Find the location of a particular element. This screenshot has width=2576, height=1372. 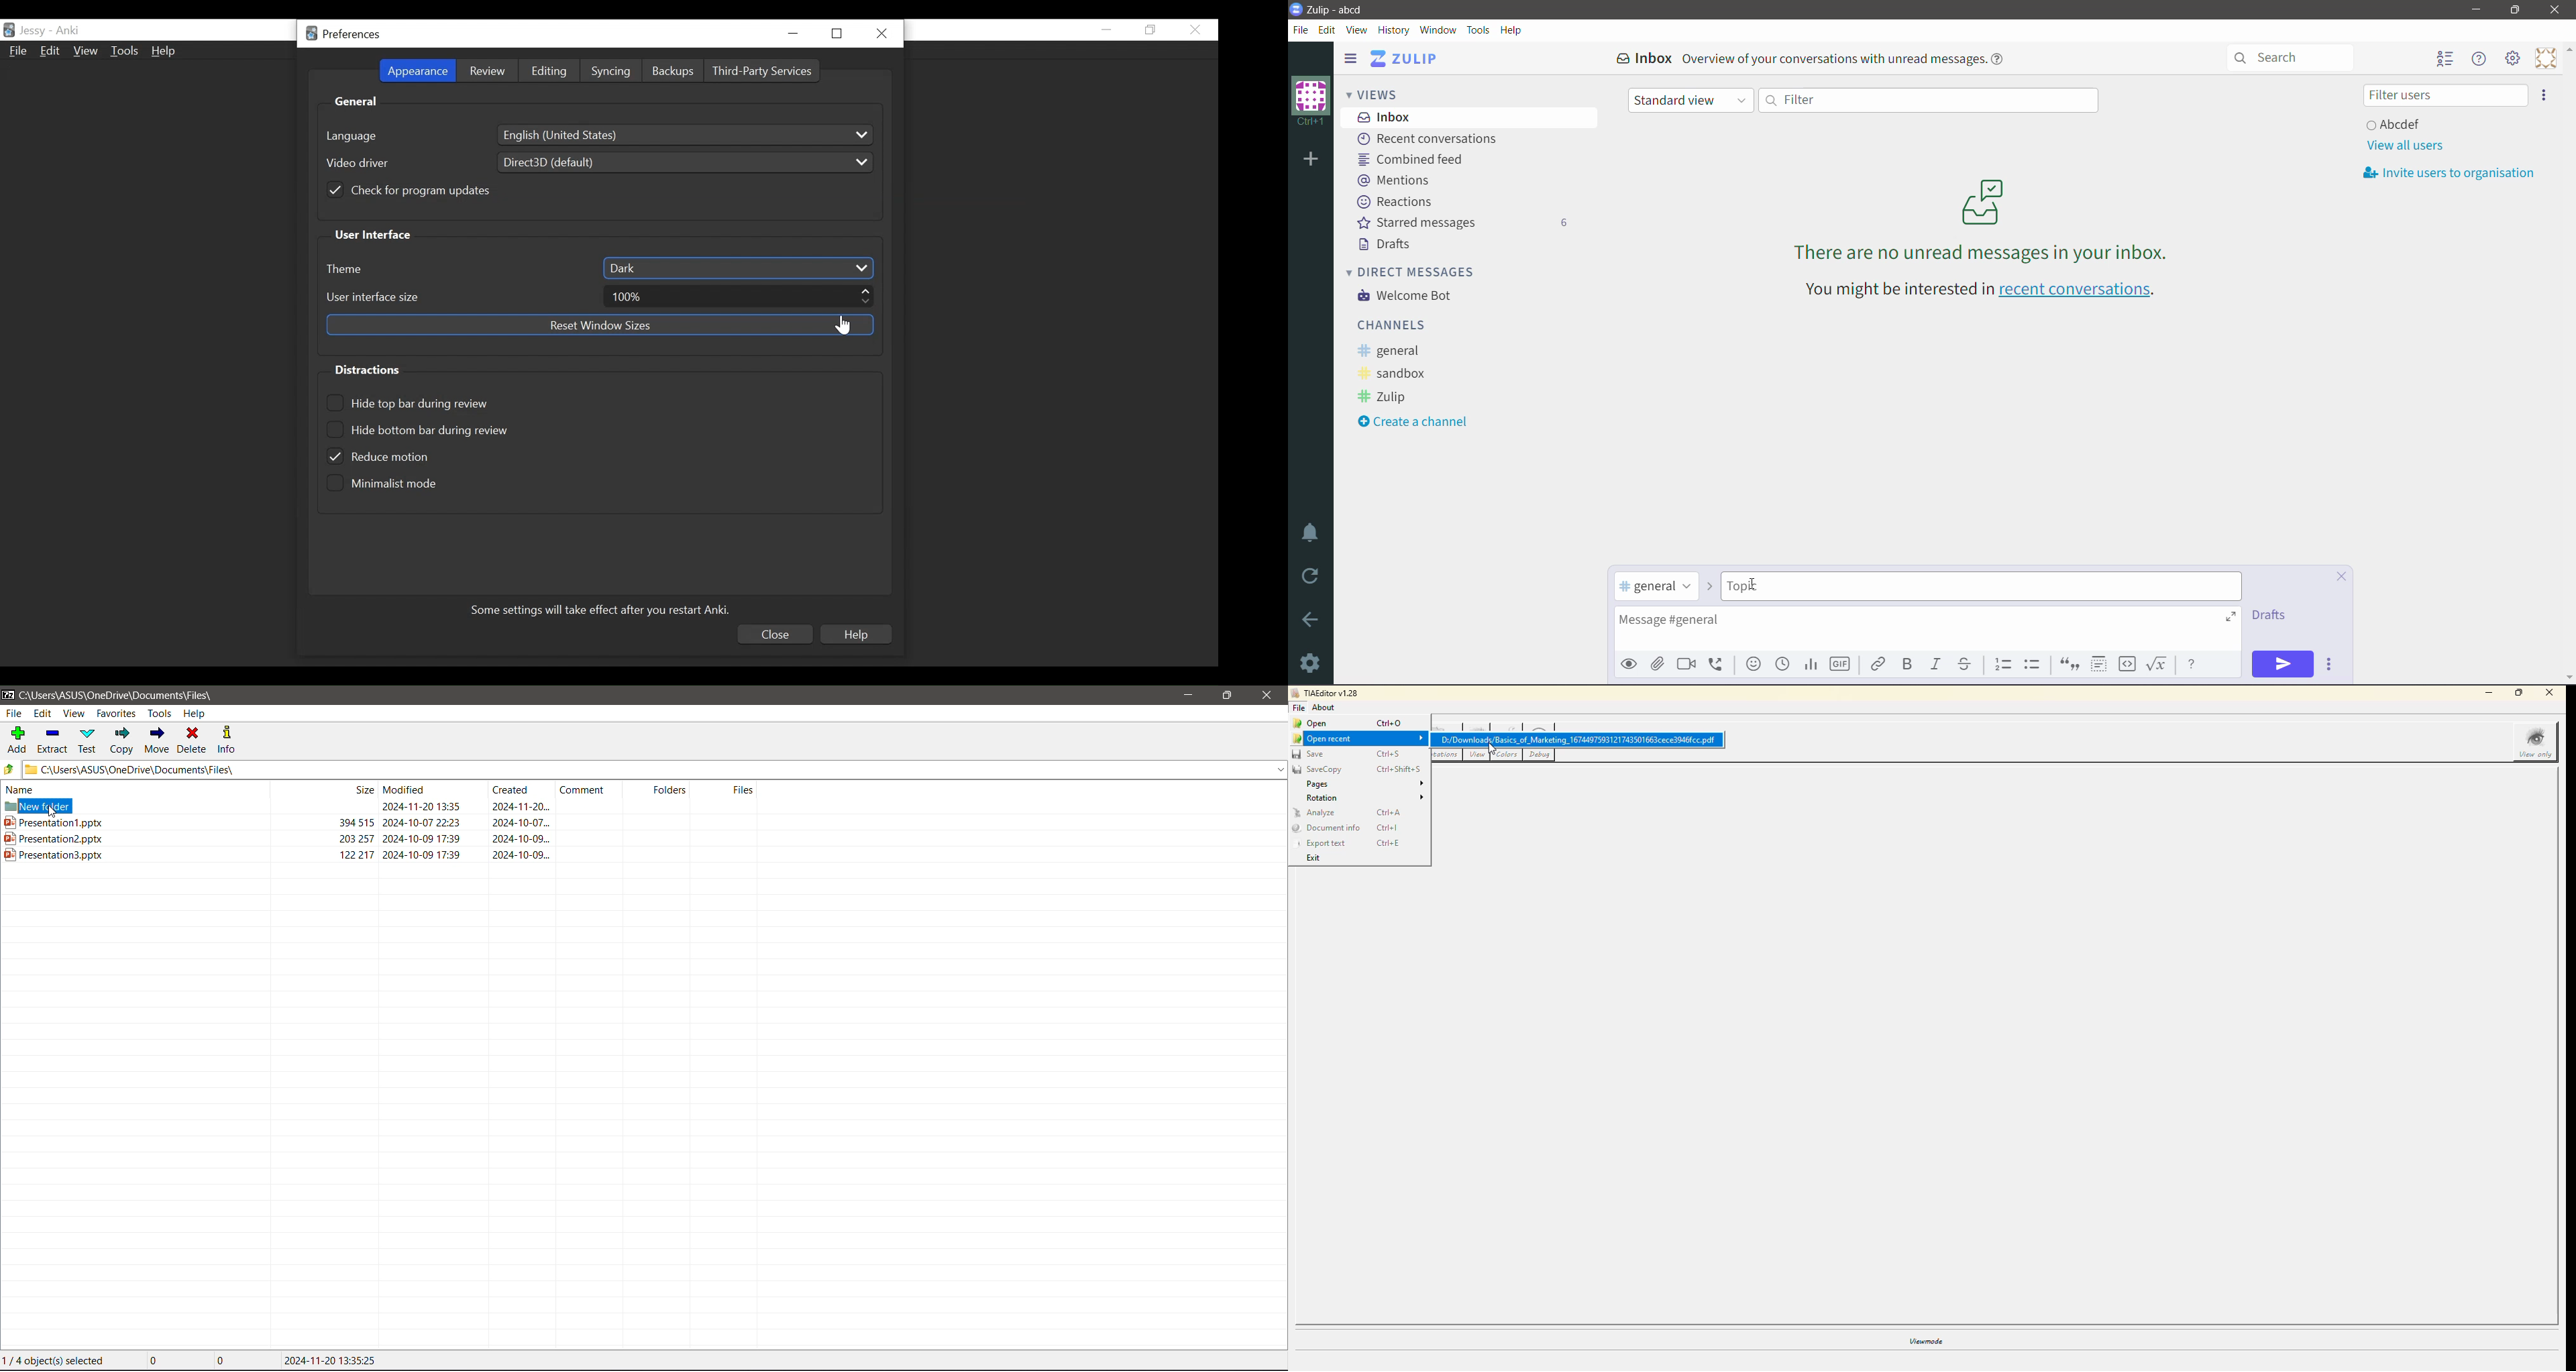

View all users is located at coordinates (2404, 146).